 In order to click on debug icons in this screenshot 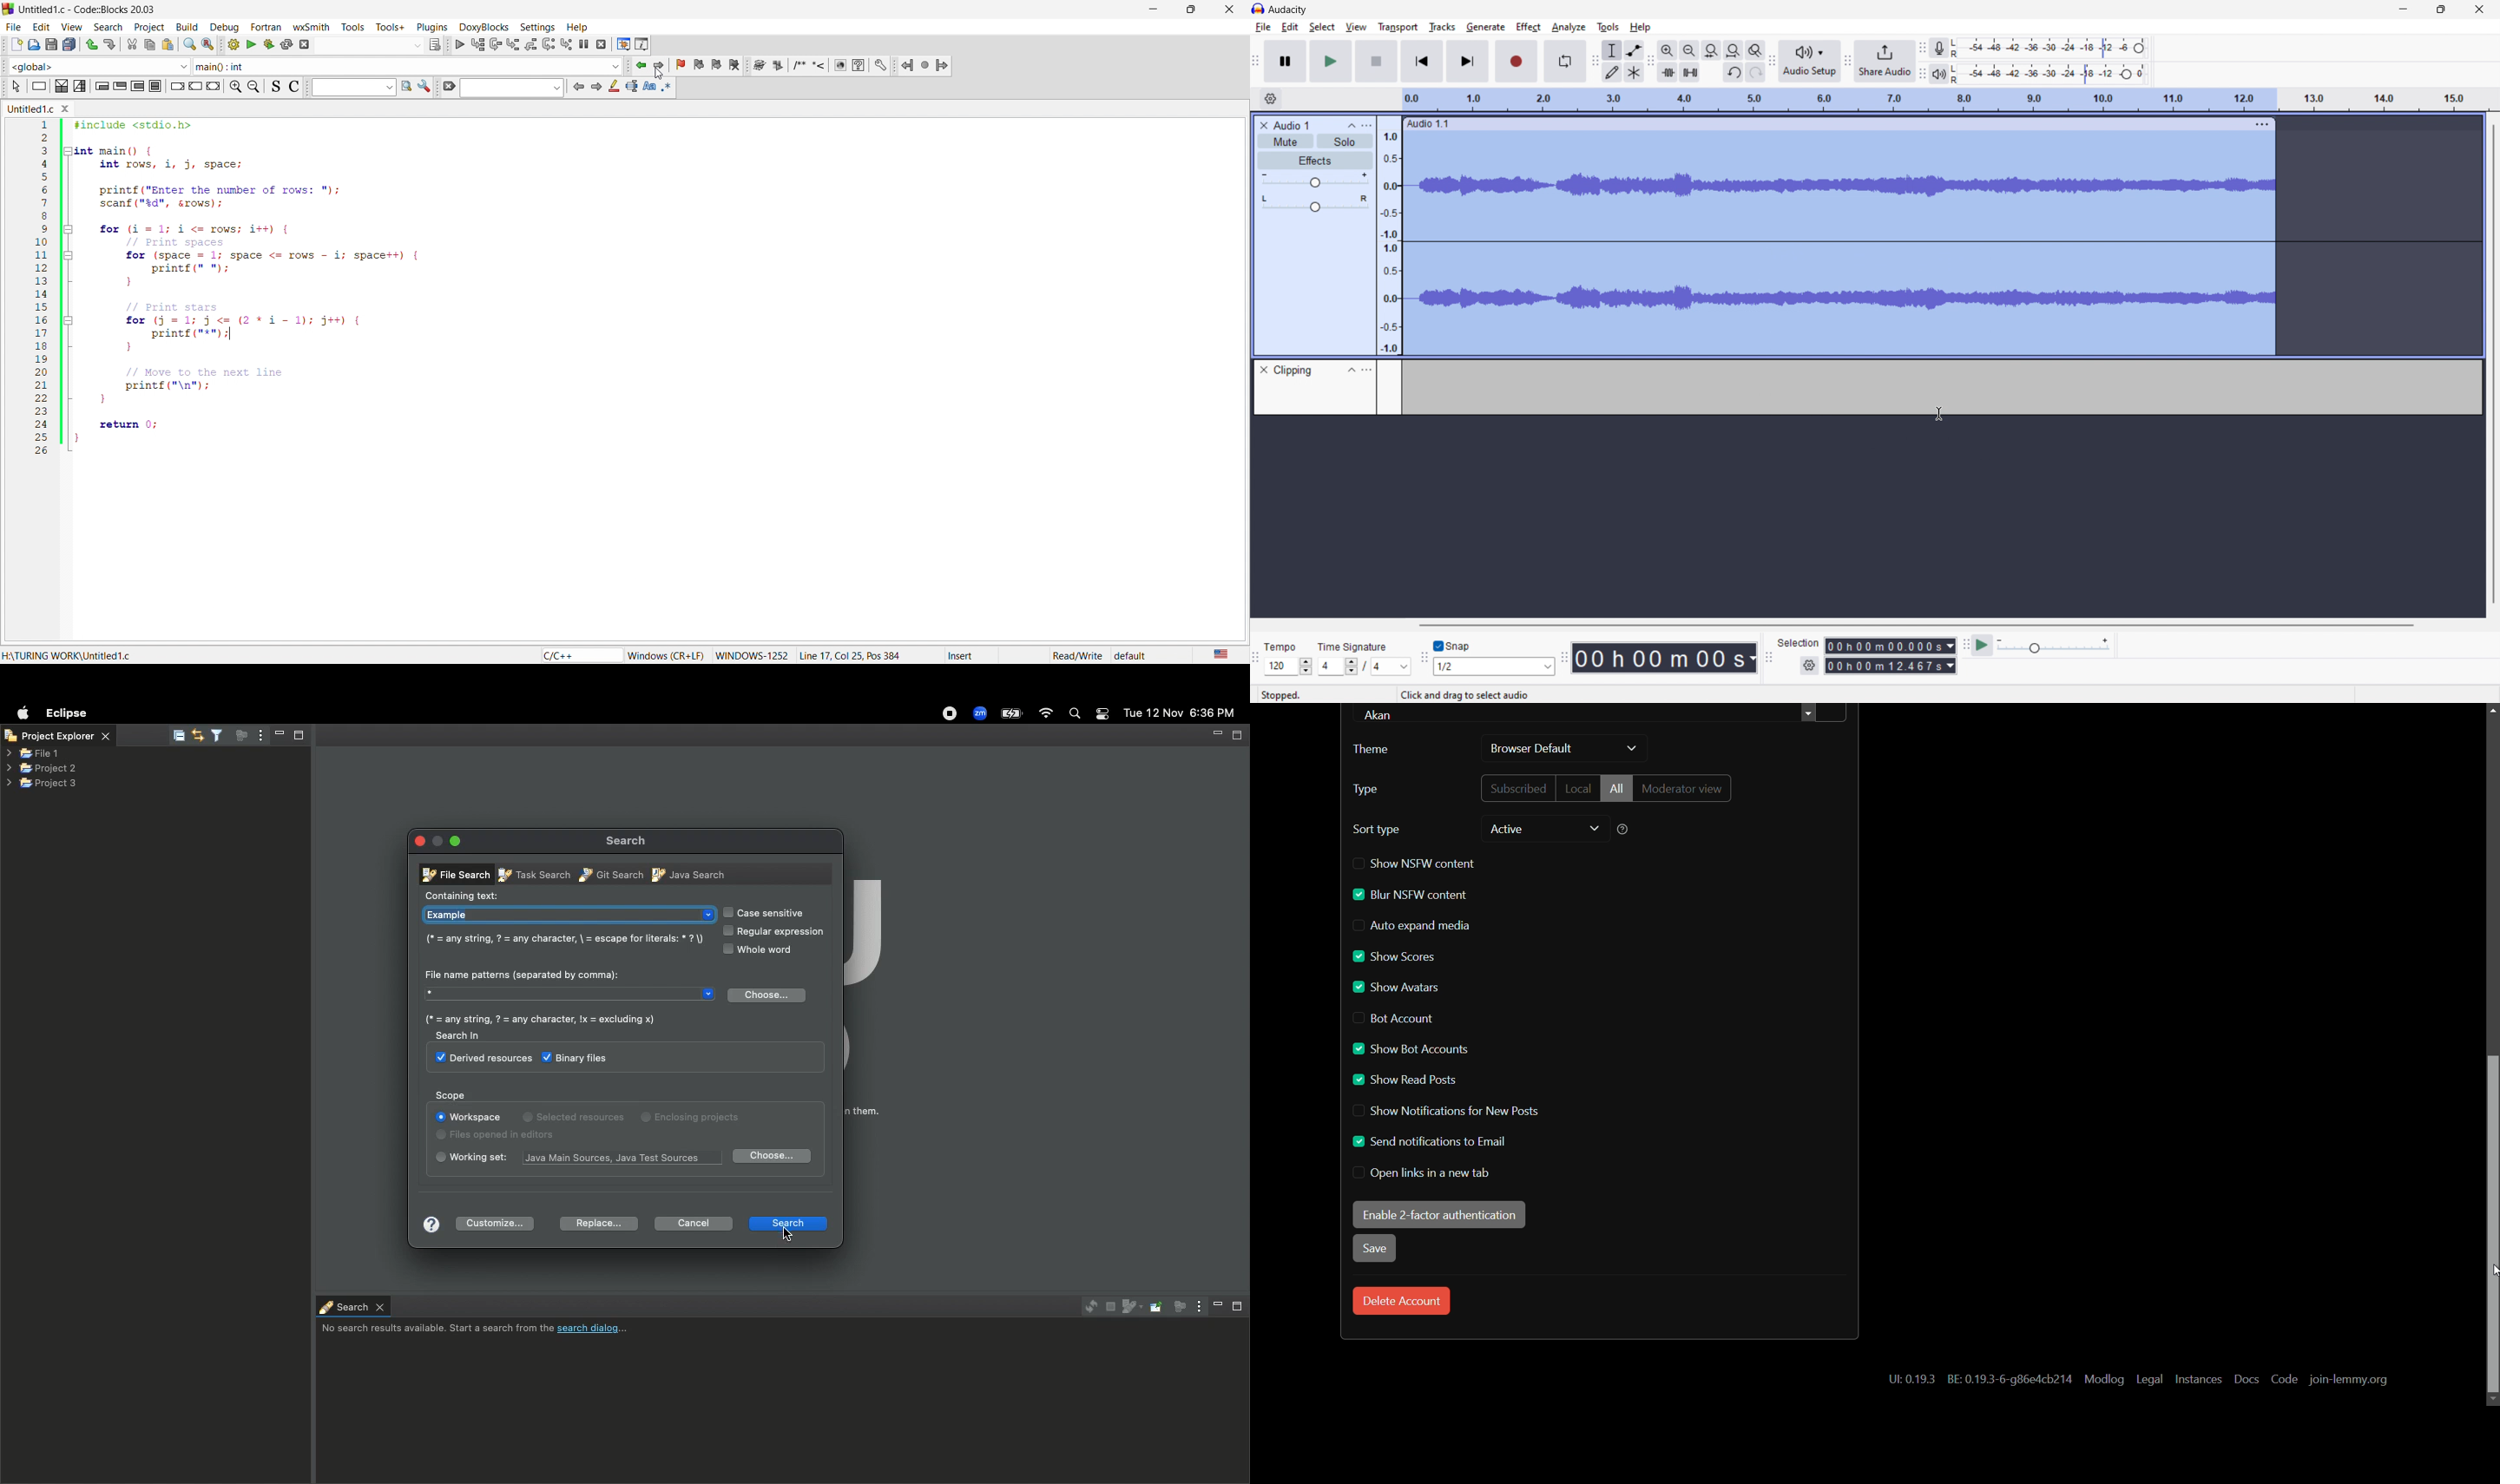, I will do `click(527, 44)`.